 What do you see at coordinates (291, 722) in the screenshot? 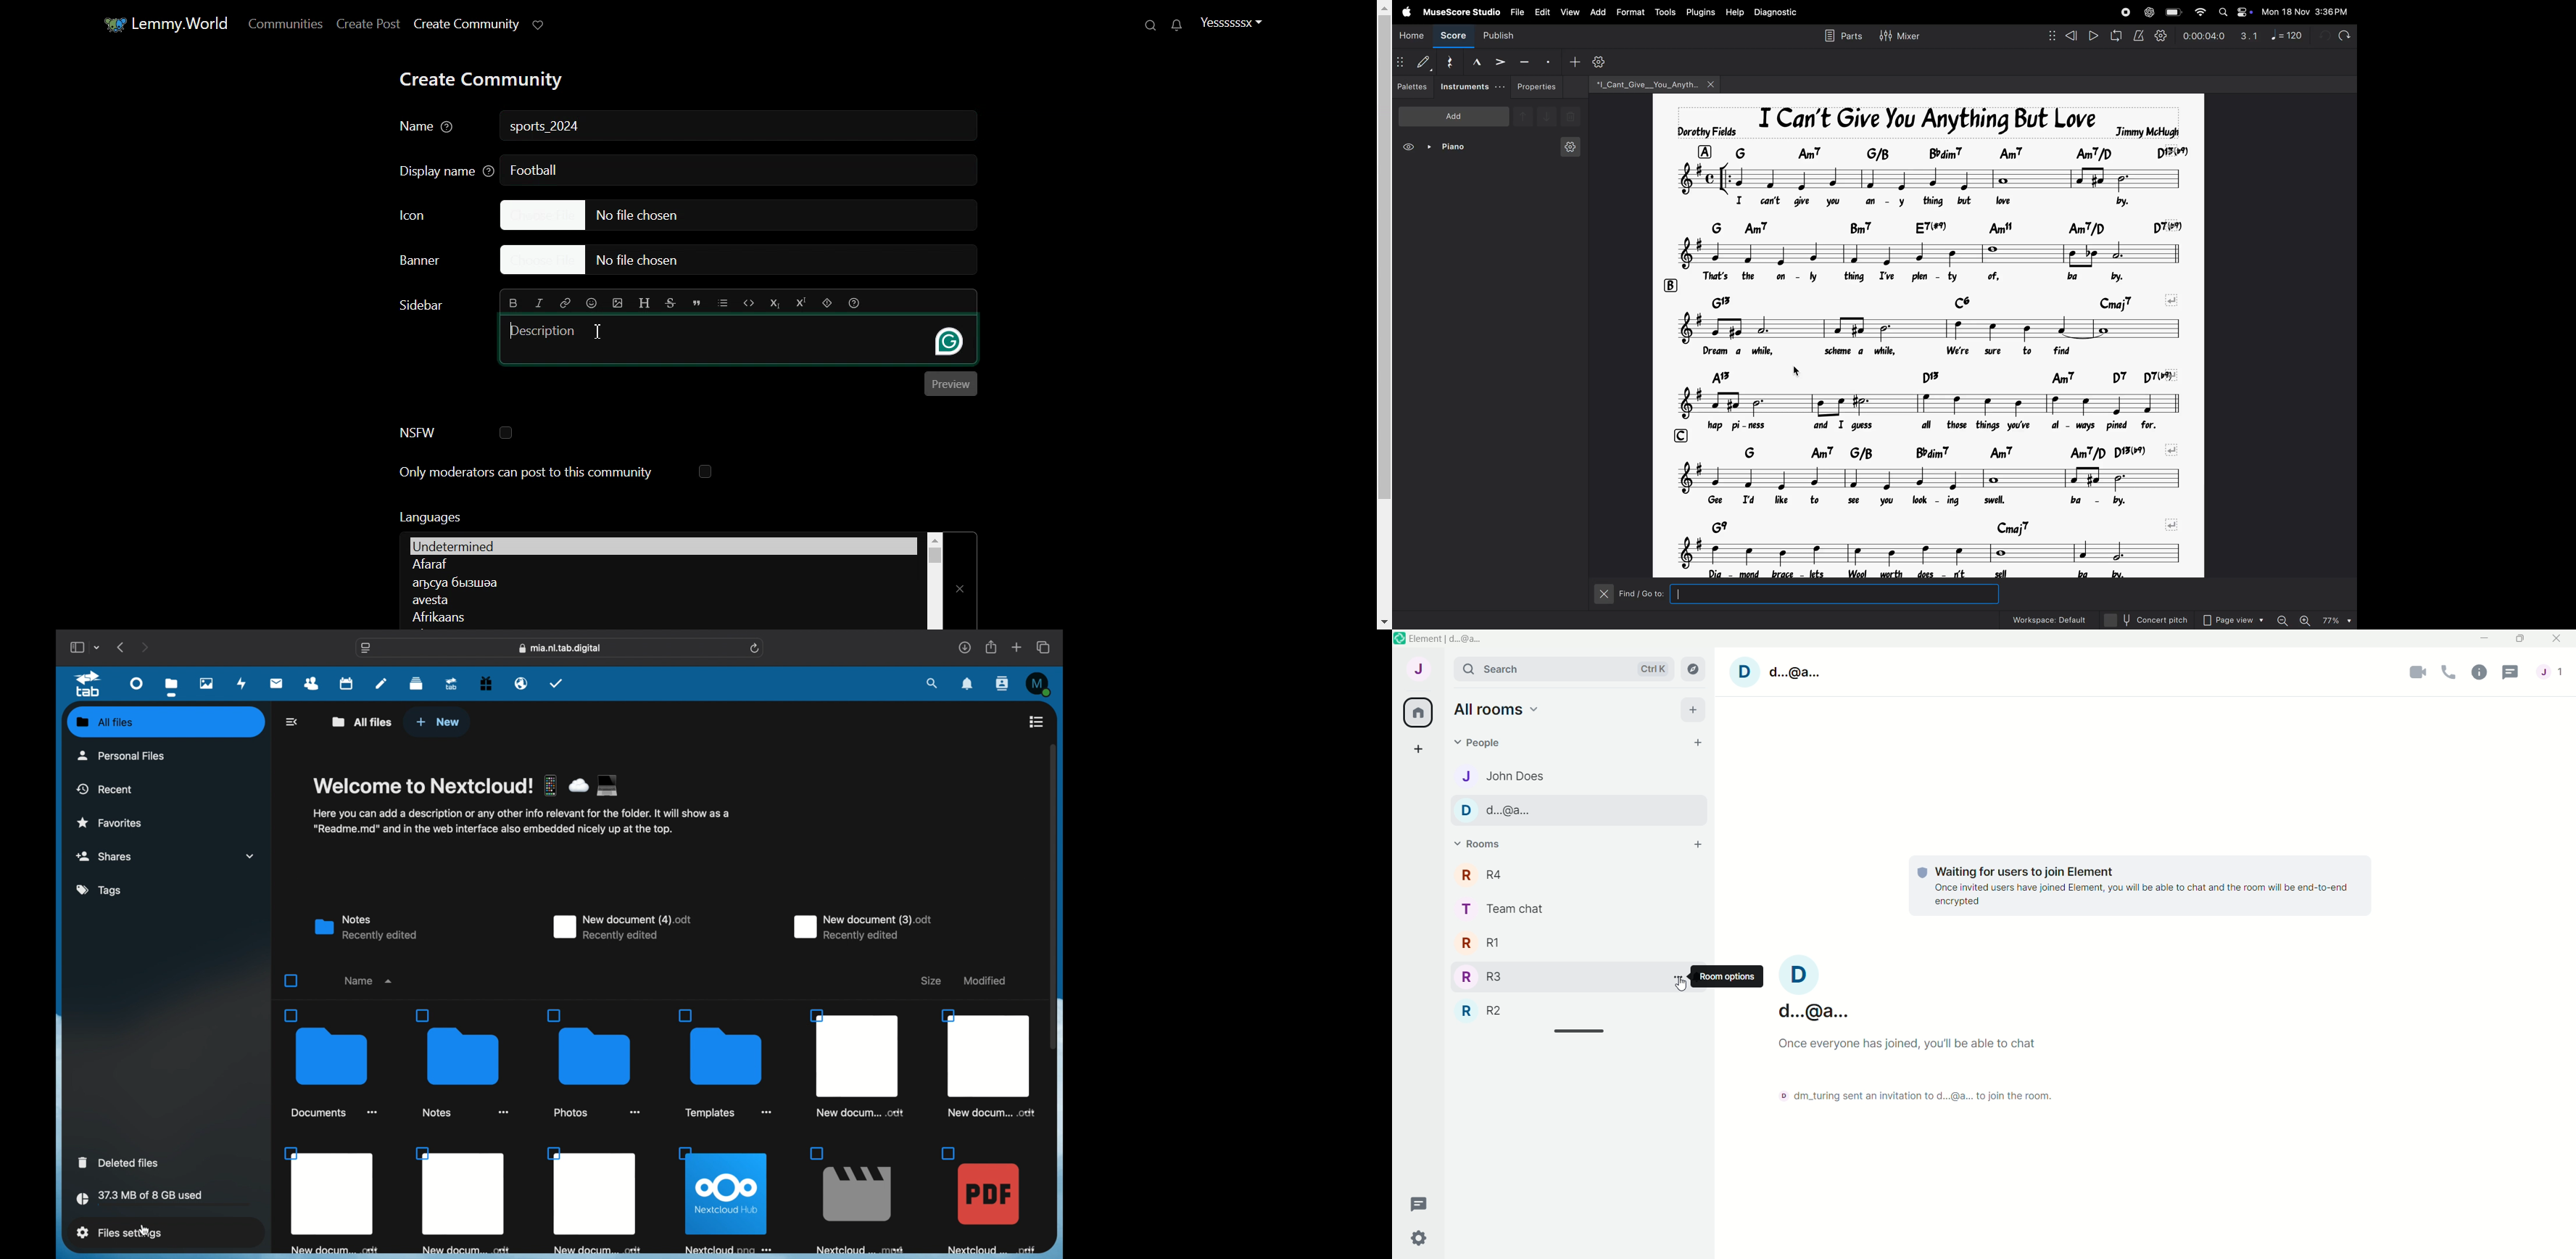
I see `back` at bounding box center [291, 722].